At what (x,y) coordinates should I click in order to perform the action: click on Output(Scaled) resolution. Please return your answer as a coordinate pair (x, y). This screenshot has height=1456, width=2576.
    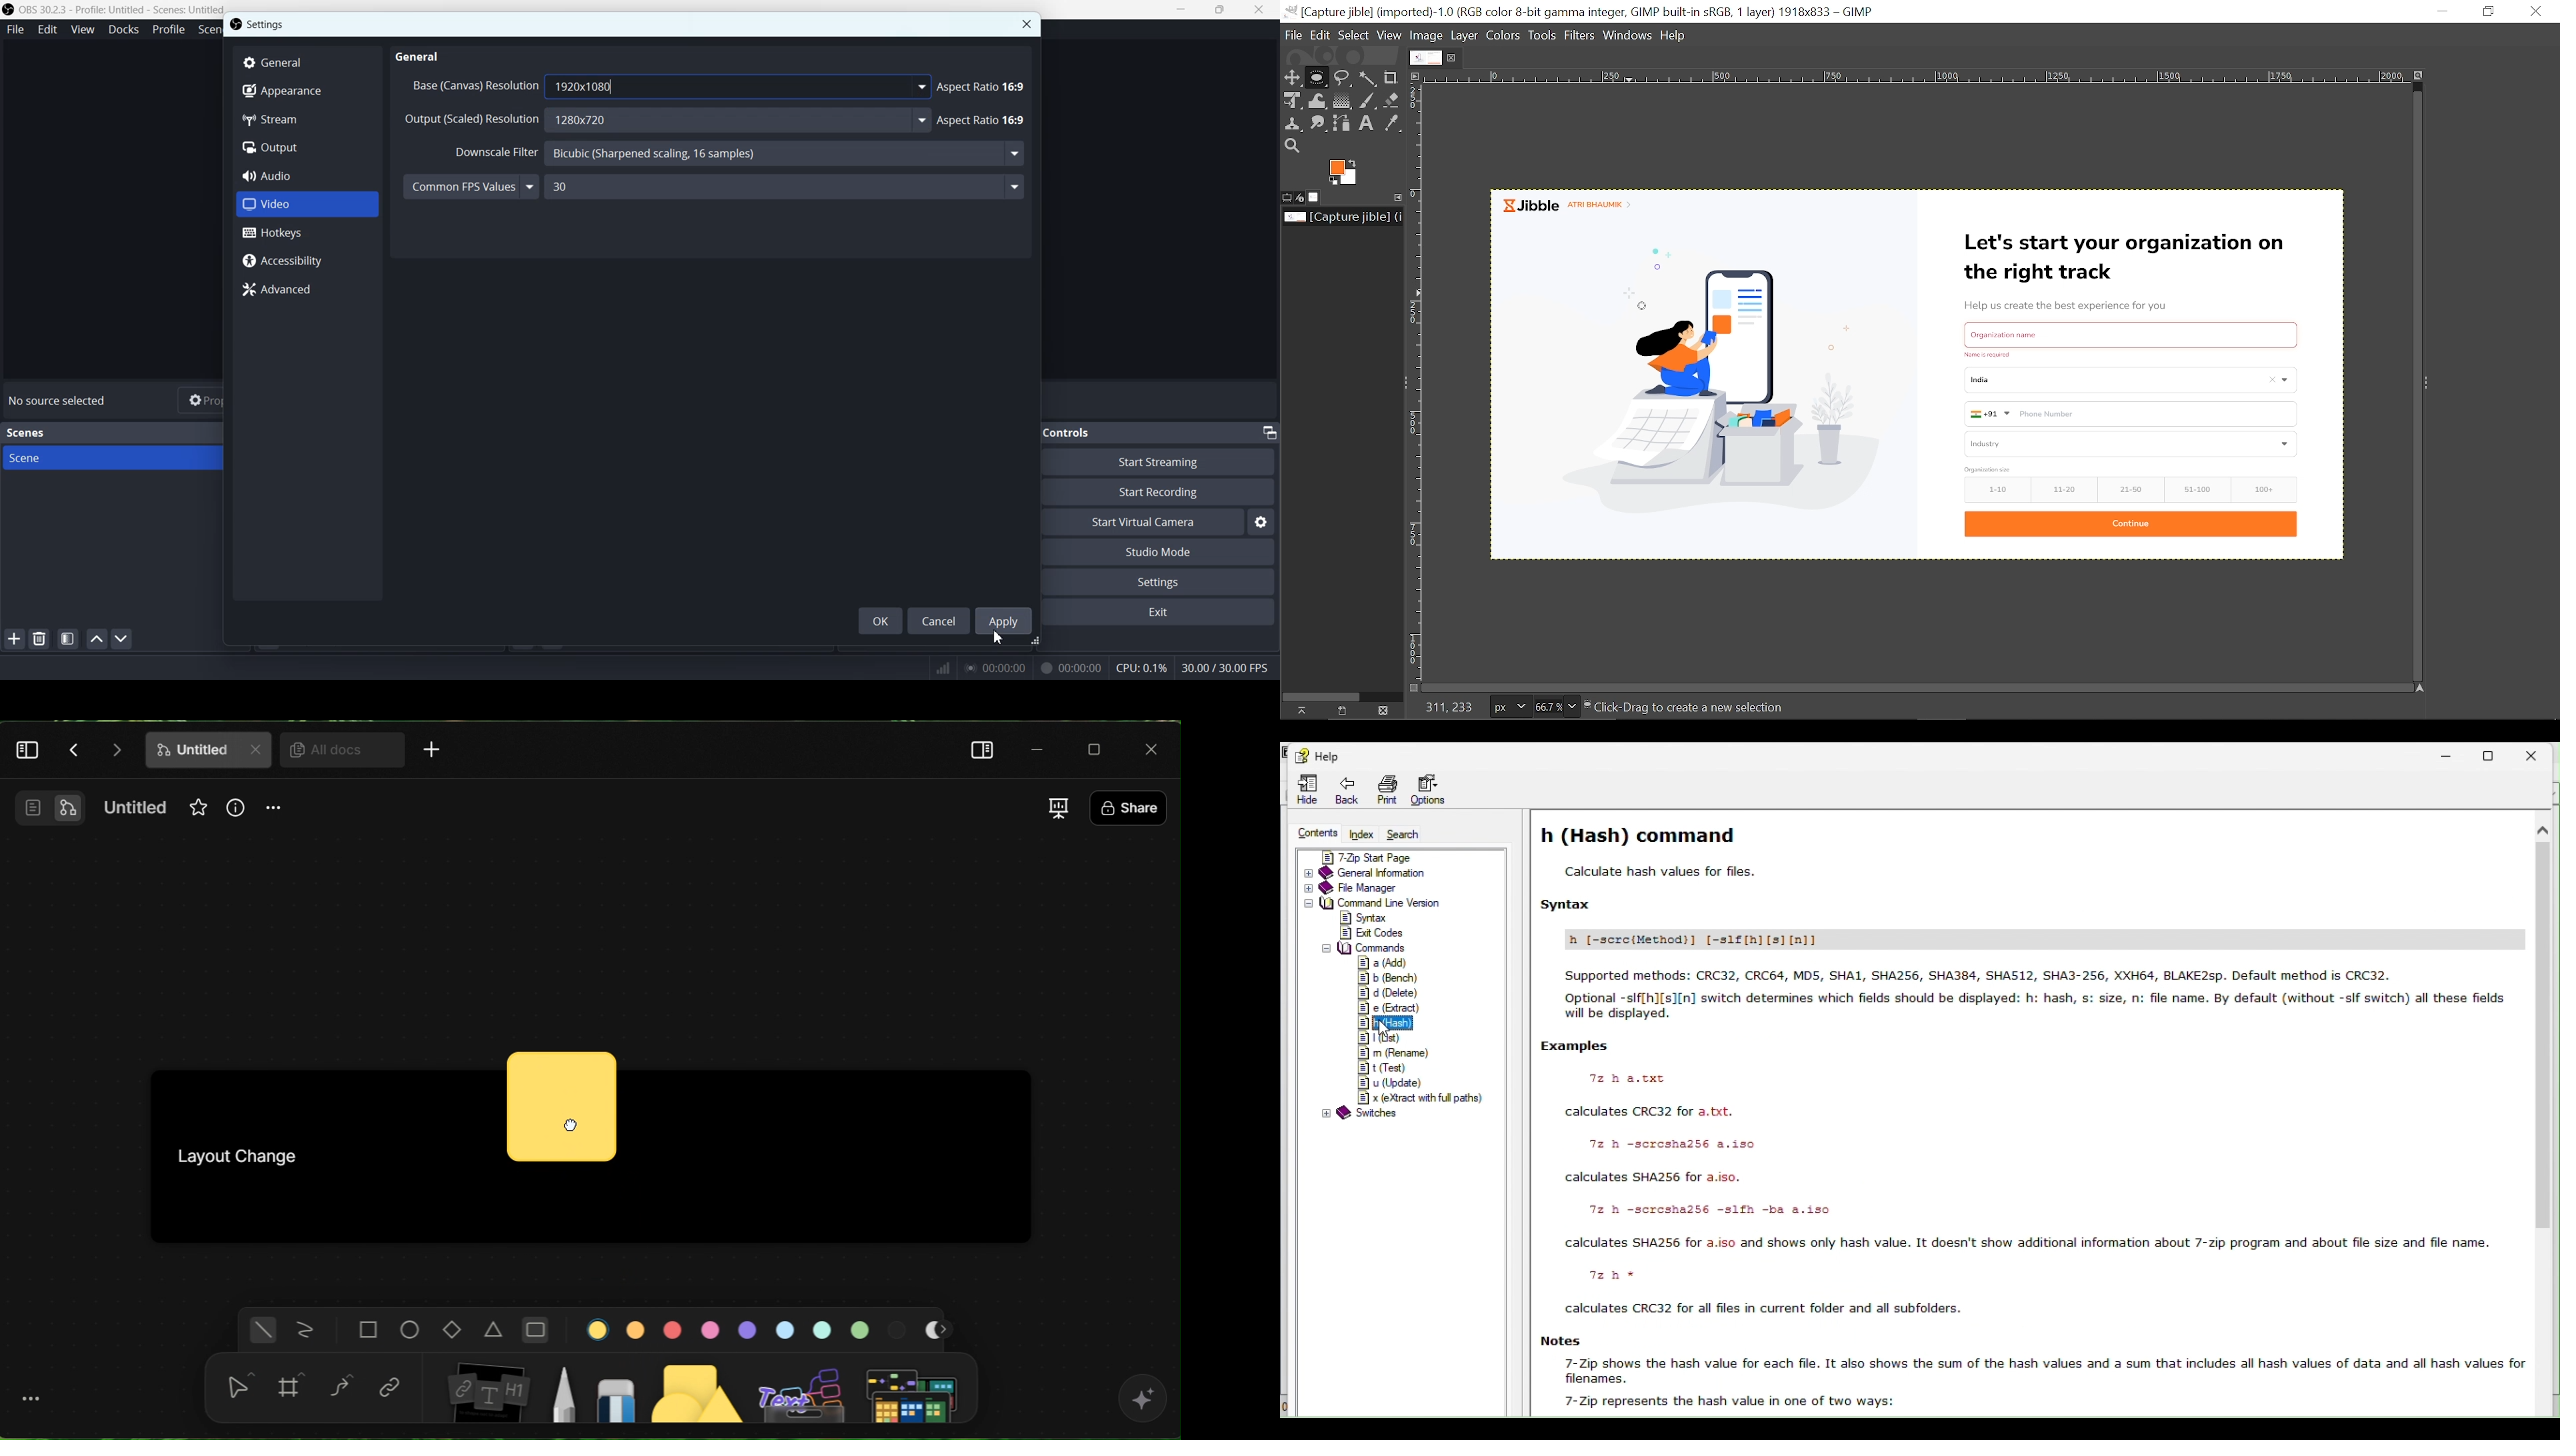
    Looking at the image, I should click on (471, 123).